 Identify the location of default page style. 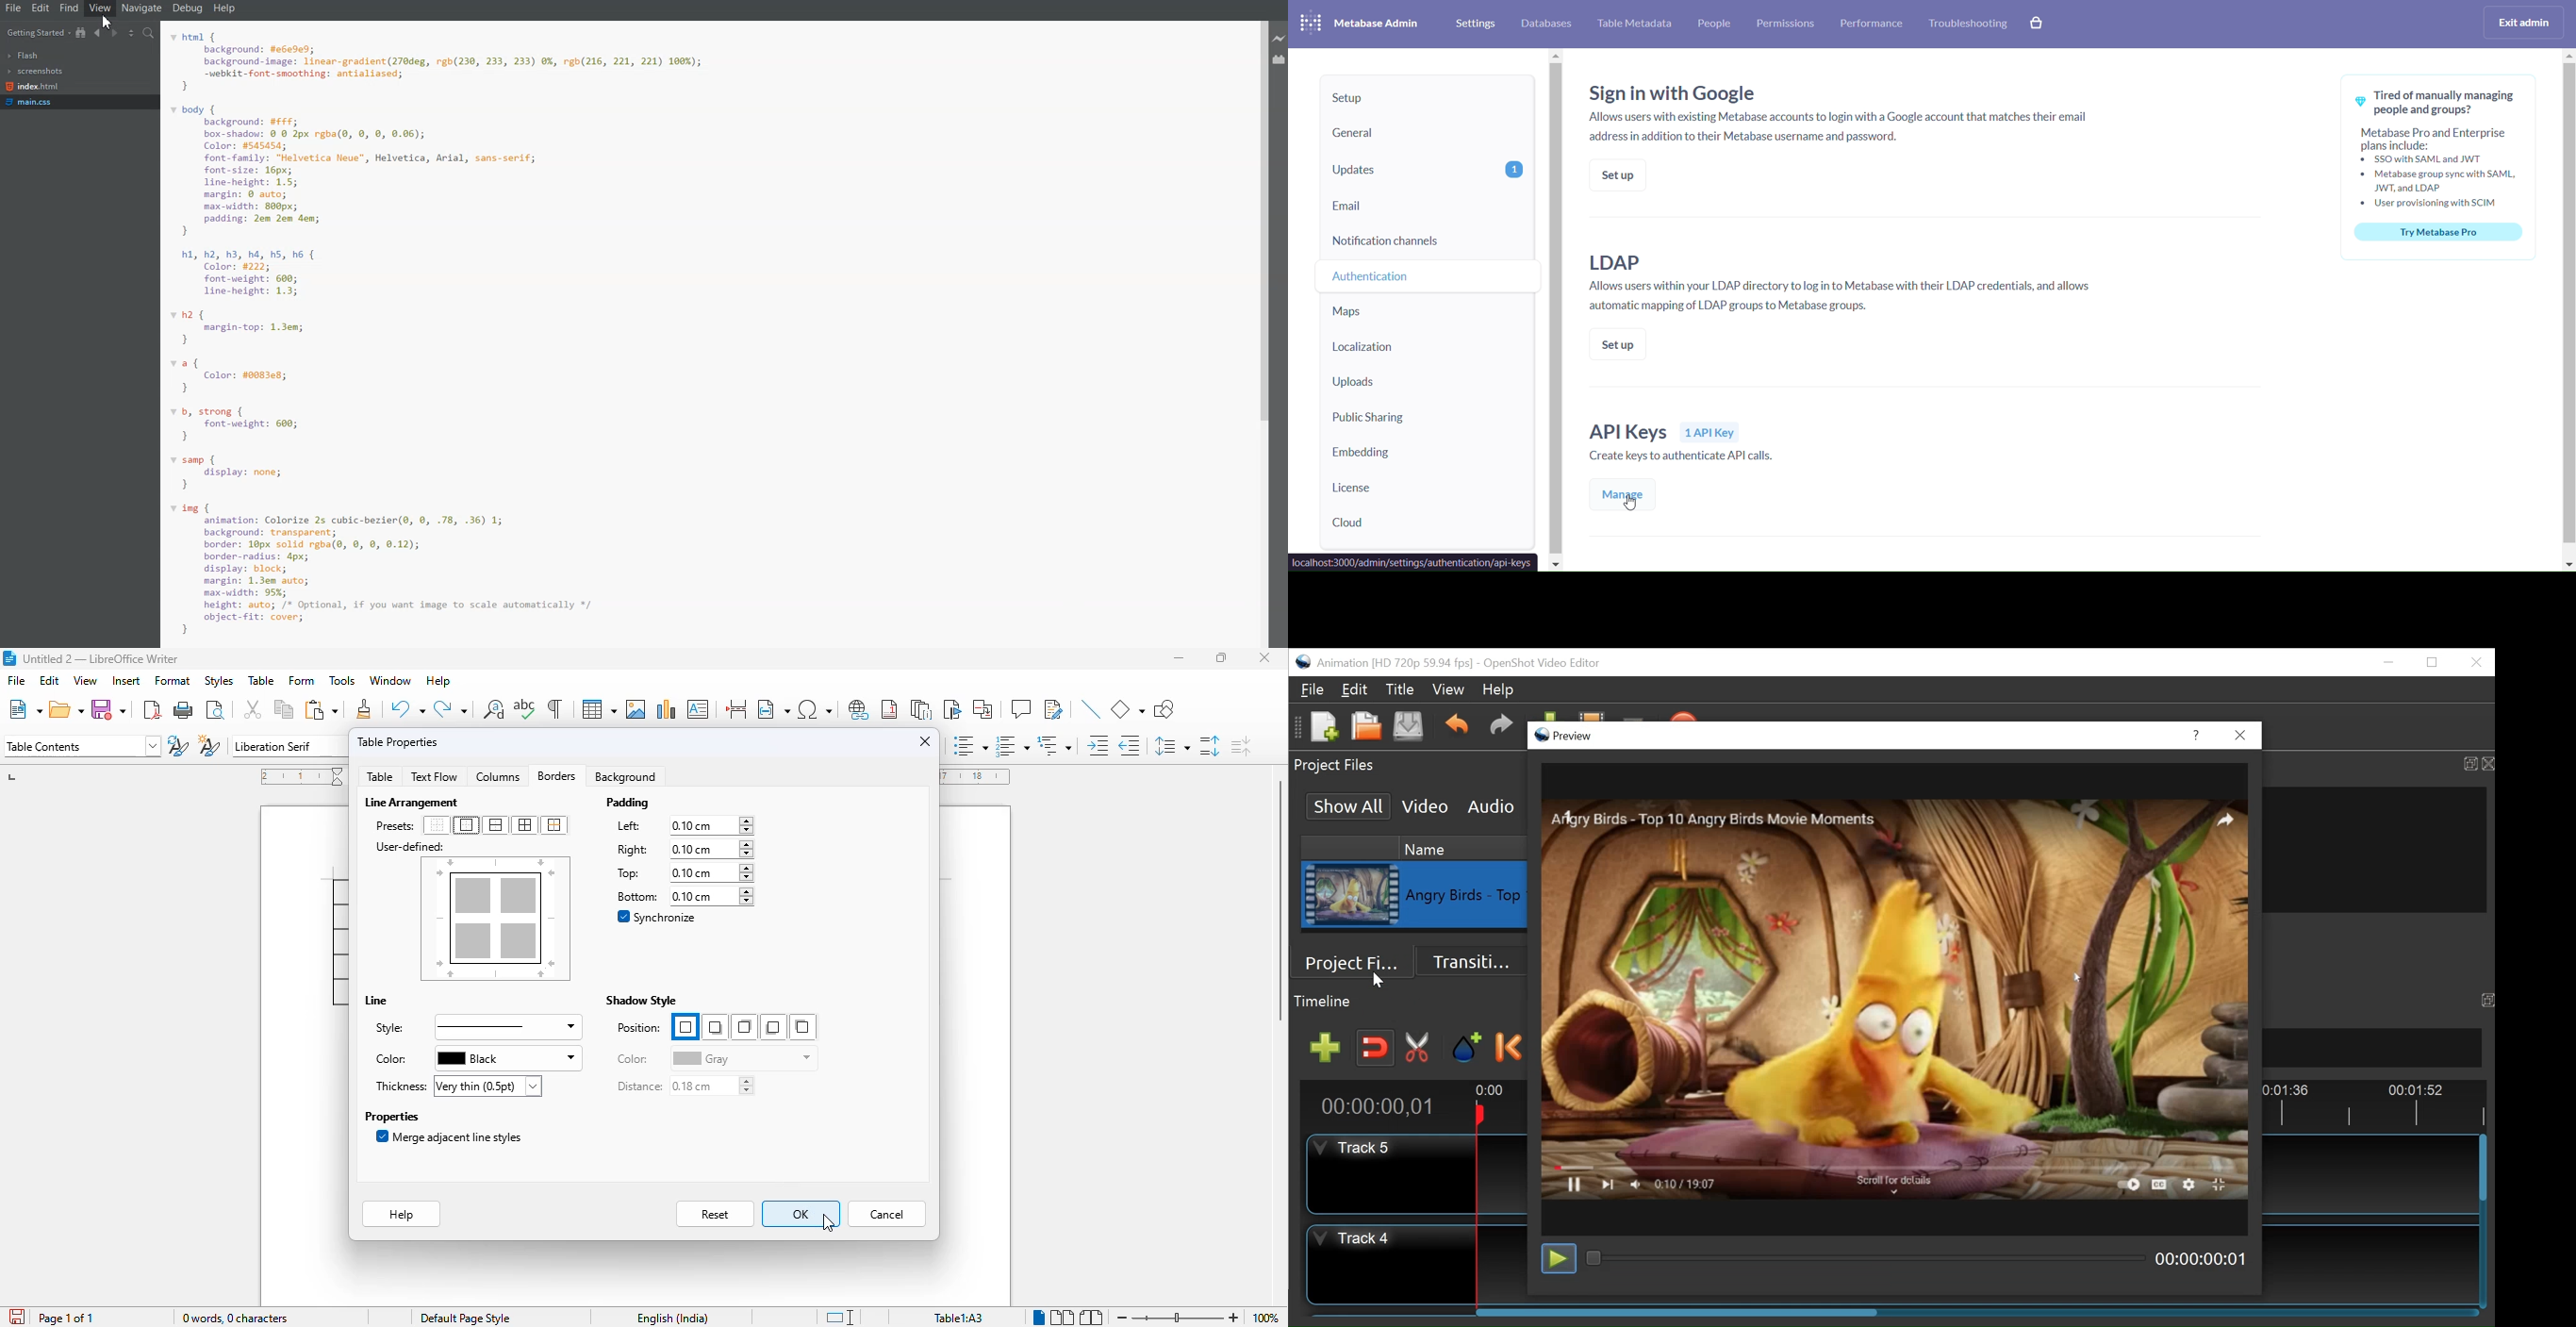
(466, 1319).